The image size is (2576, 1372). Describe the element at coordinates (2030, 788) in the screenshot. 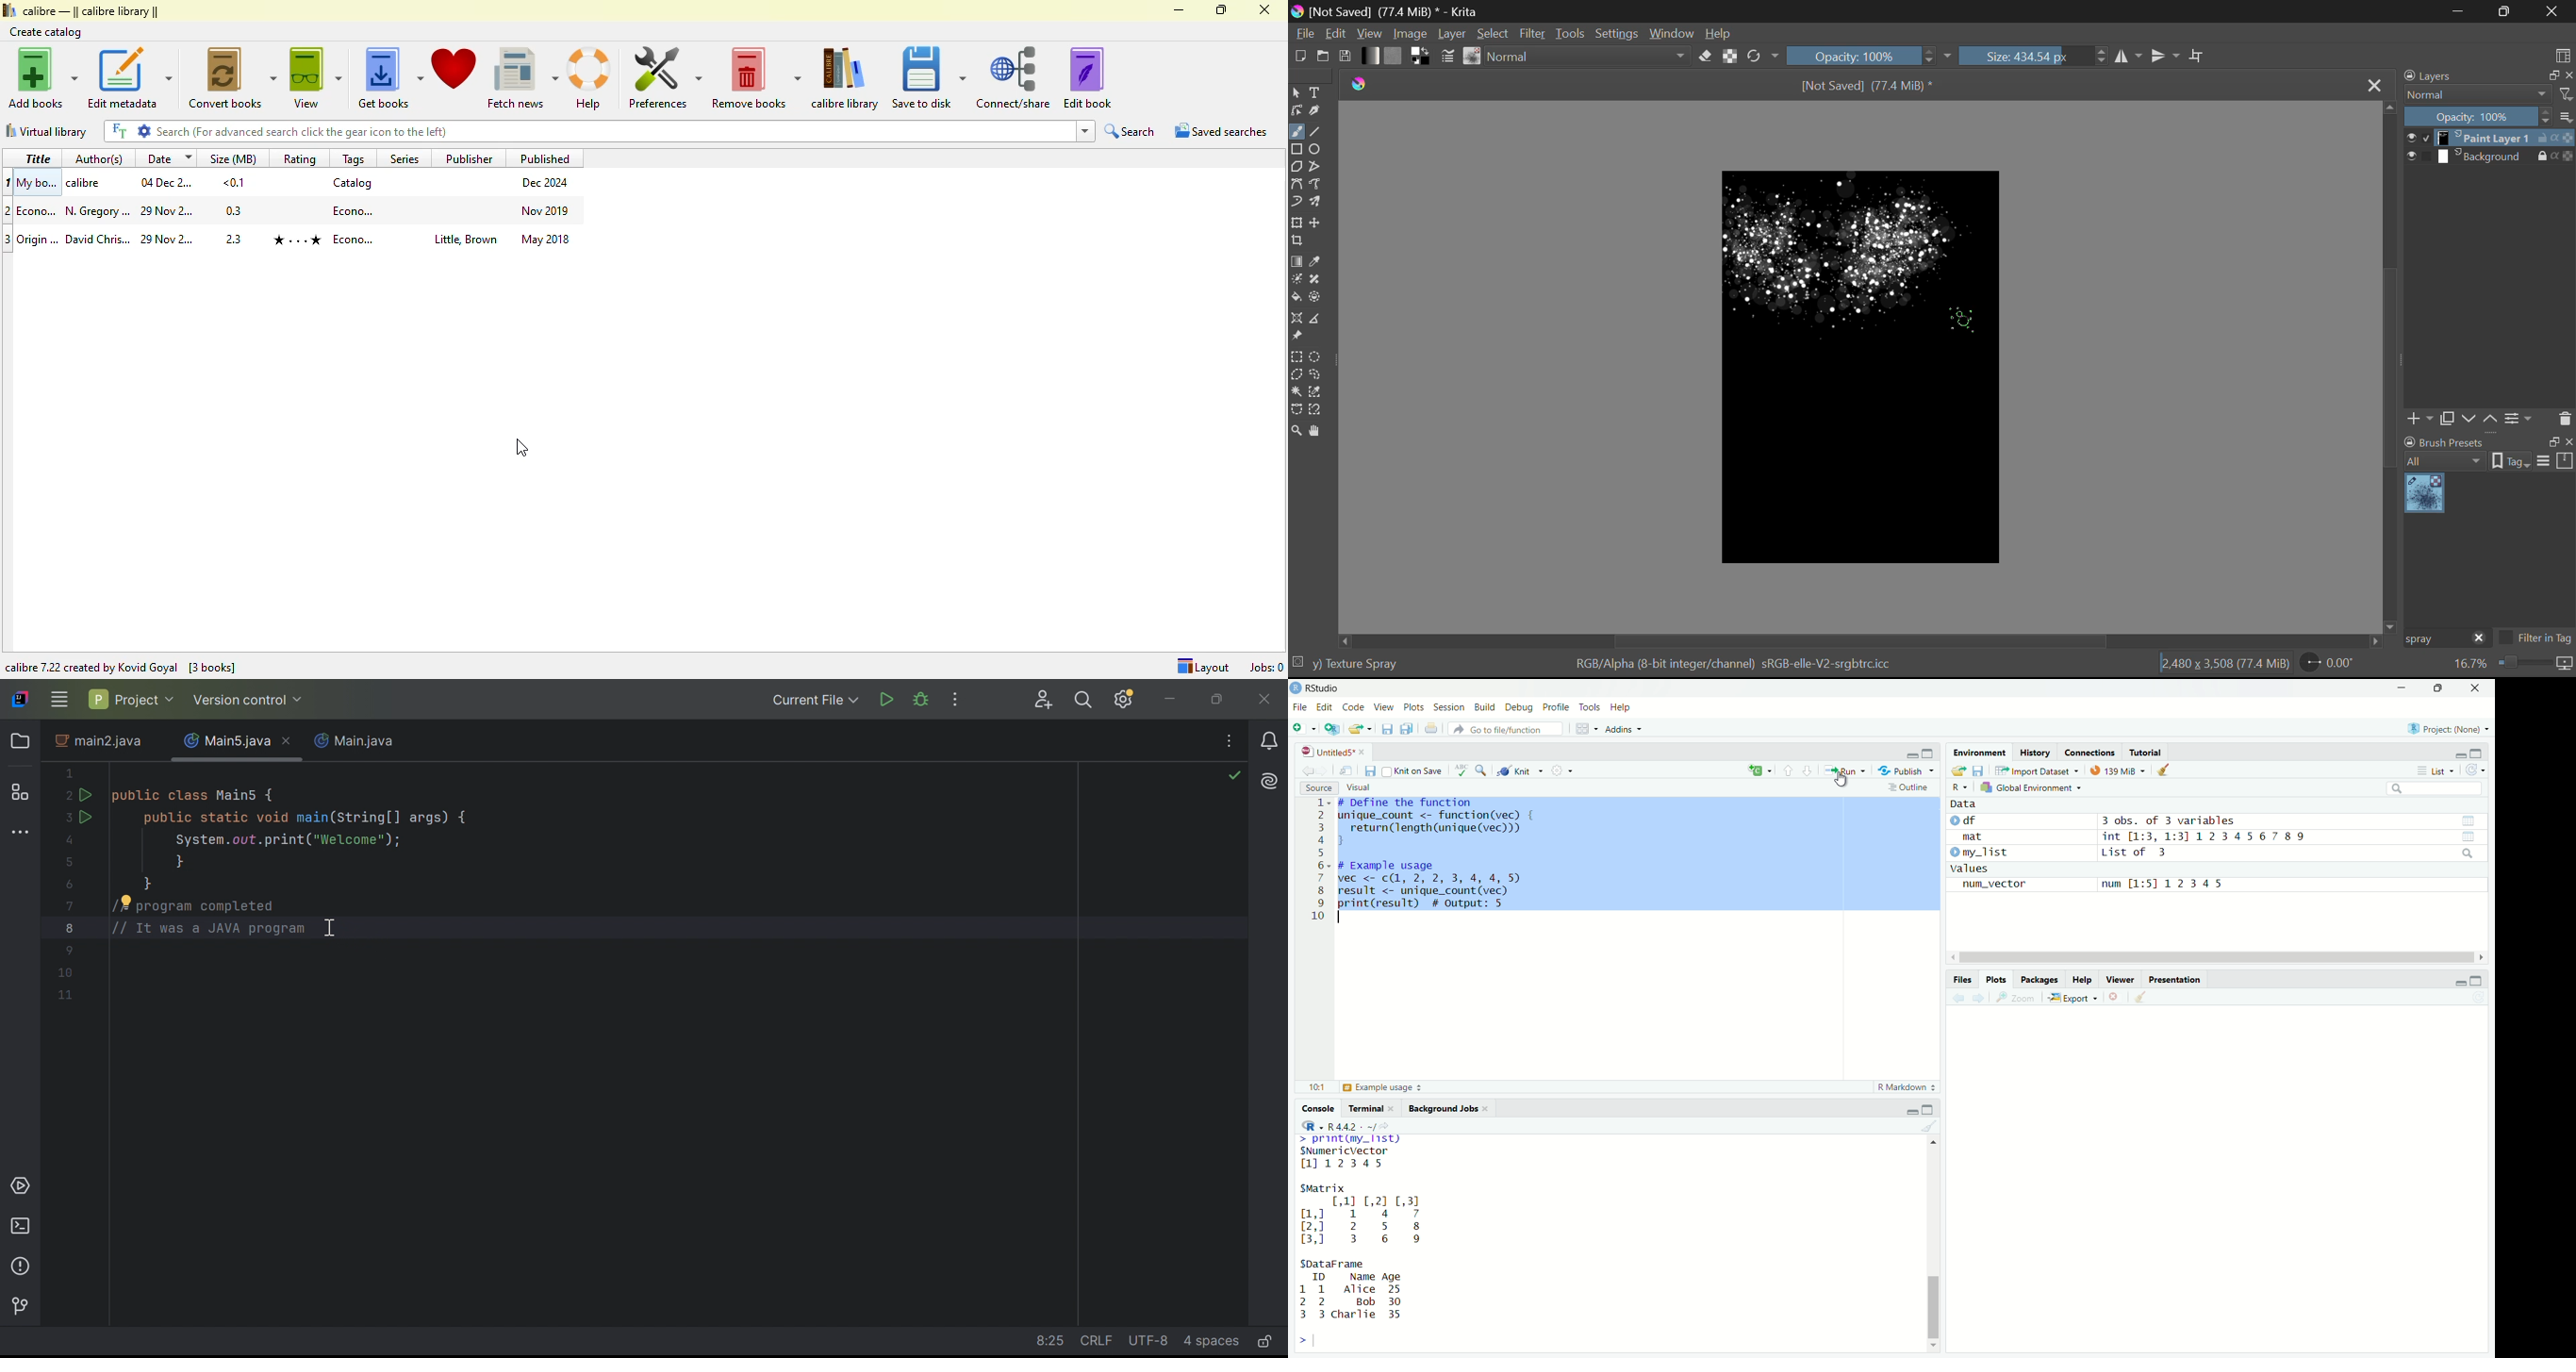

I see `Global Environment` at that location.